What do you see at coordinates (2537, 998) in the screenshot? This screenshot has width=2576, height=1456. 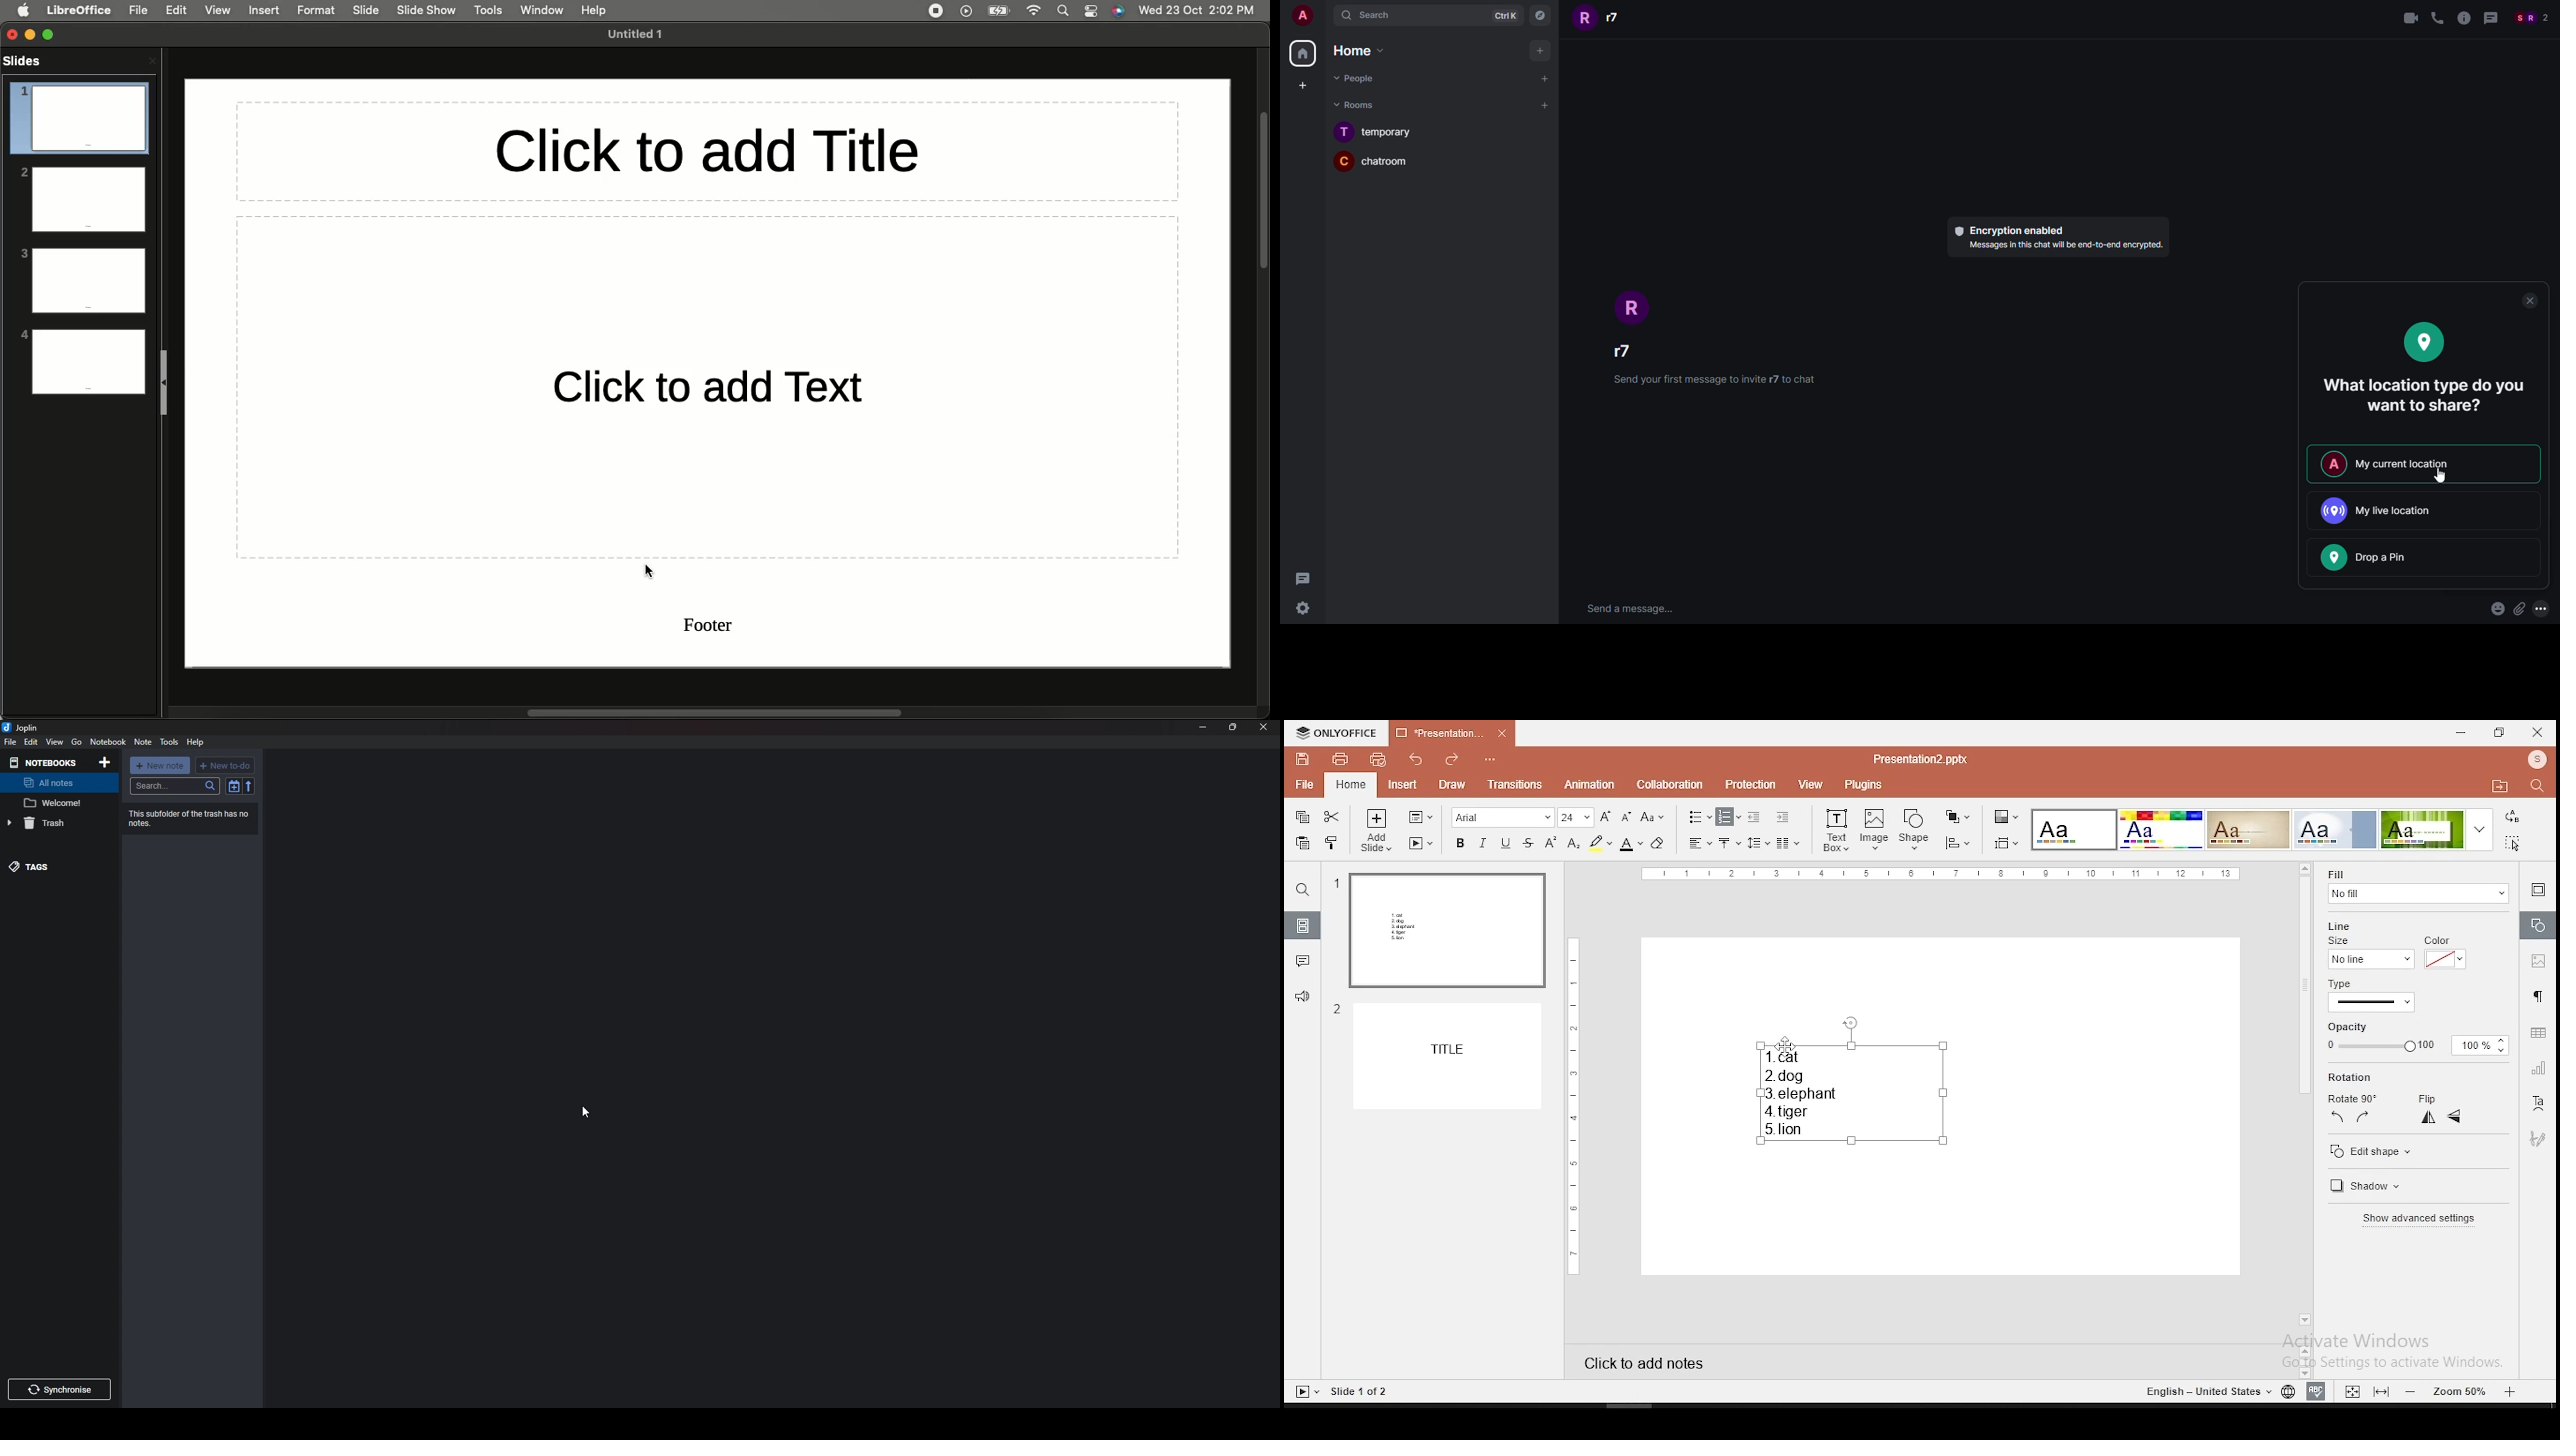 I see `paragraph settings` at bounding box center [2537, 998].